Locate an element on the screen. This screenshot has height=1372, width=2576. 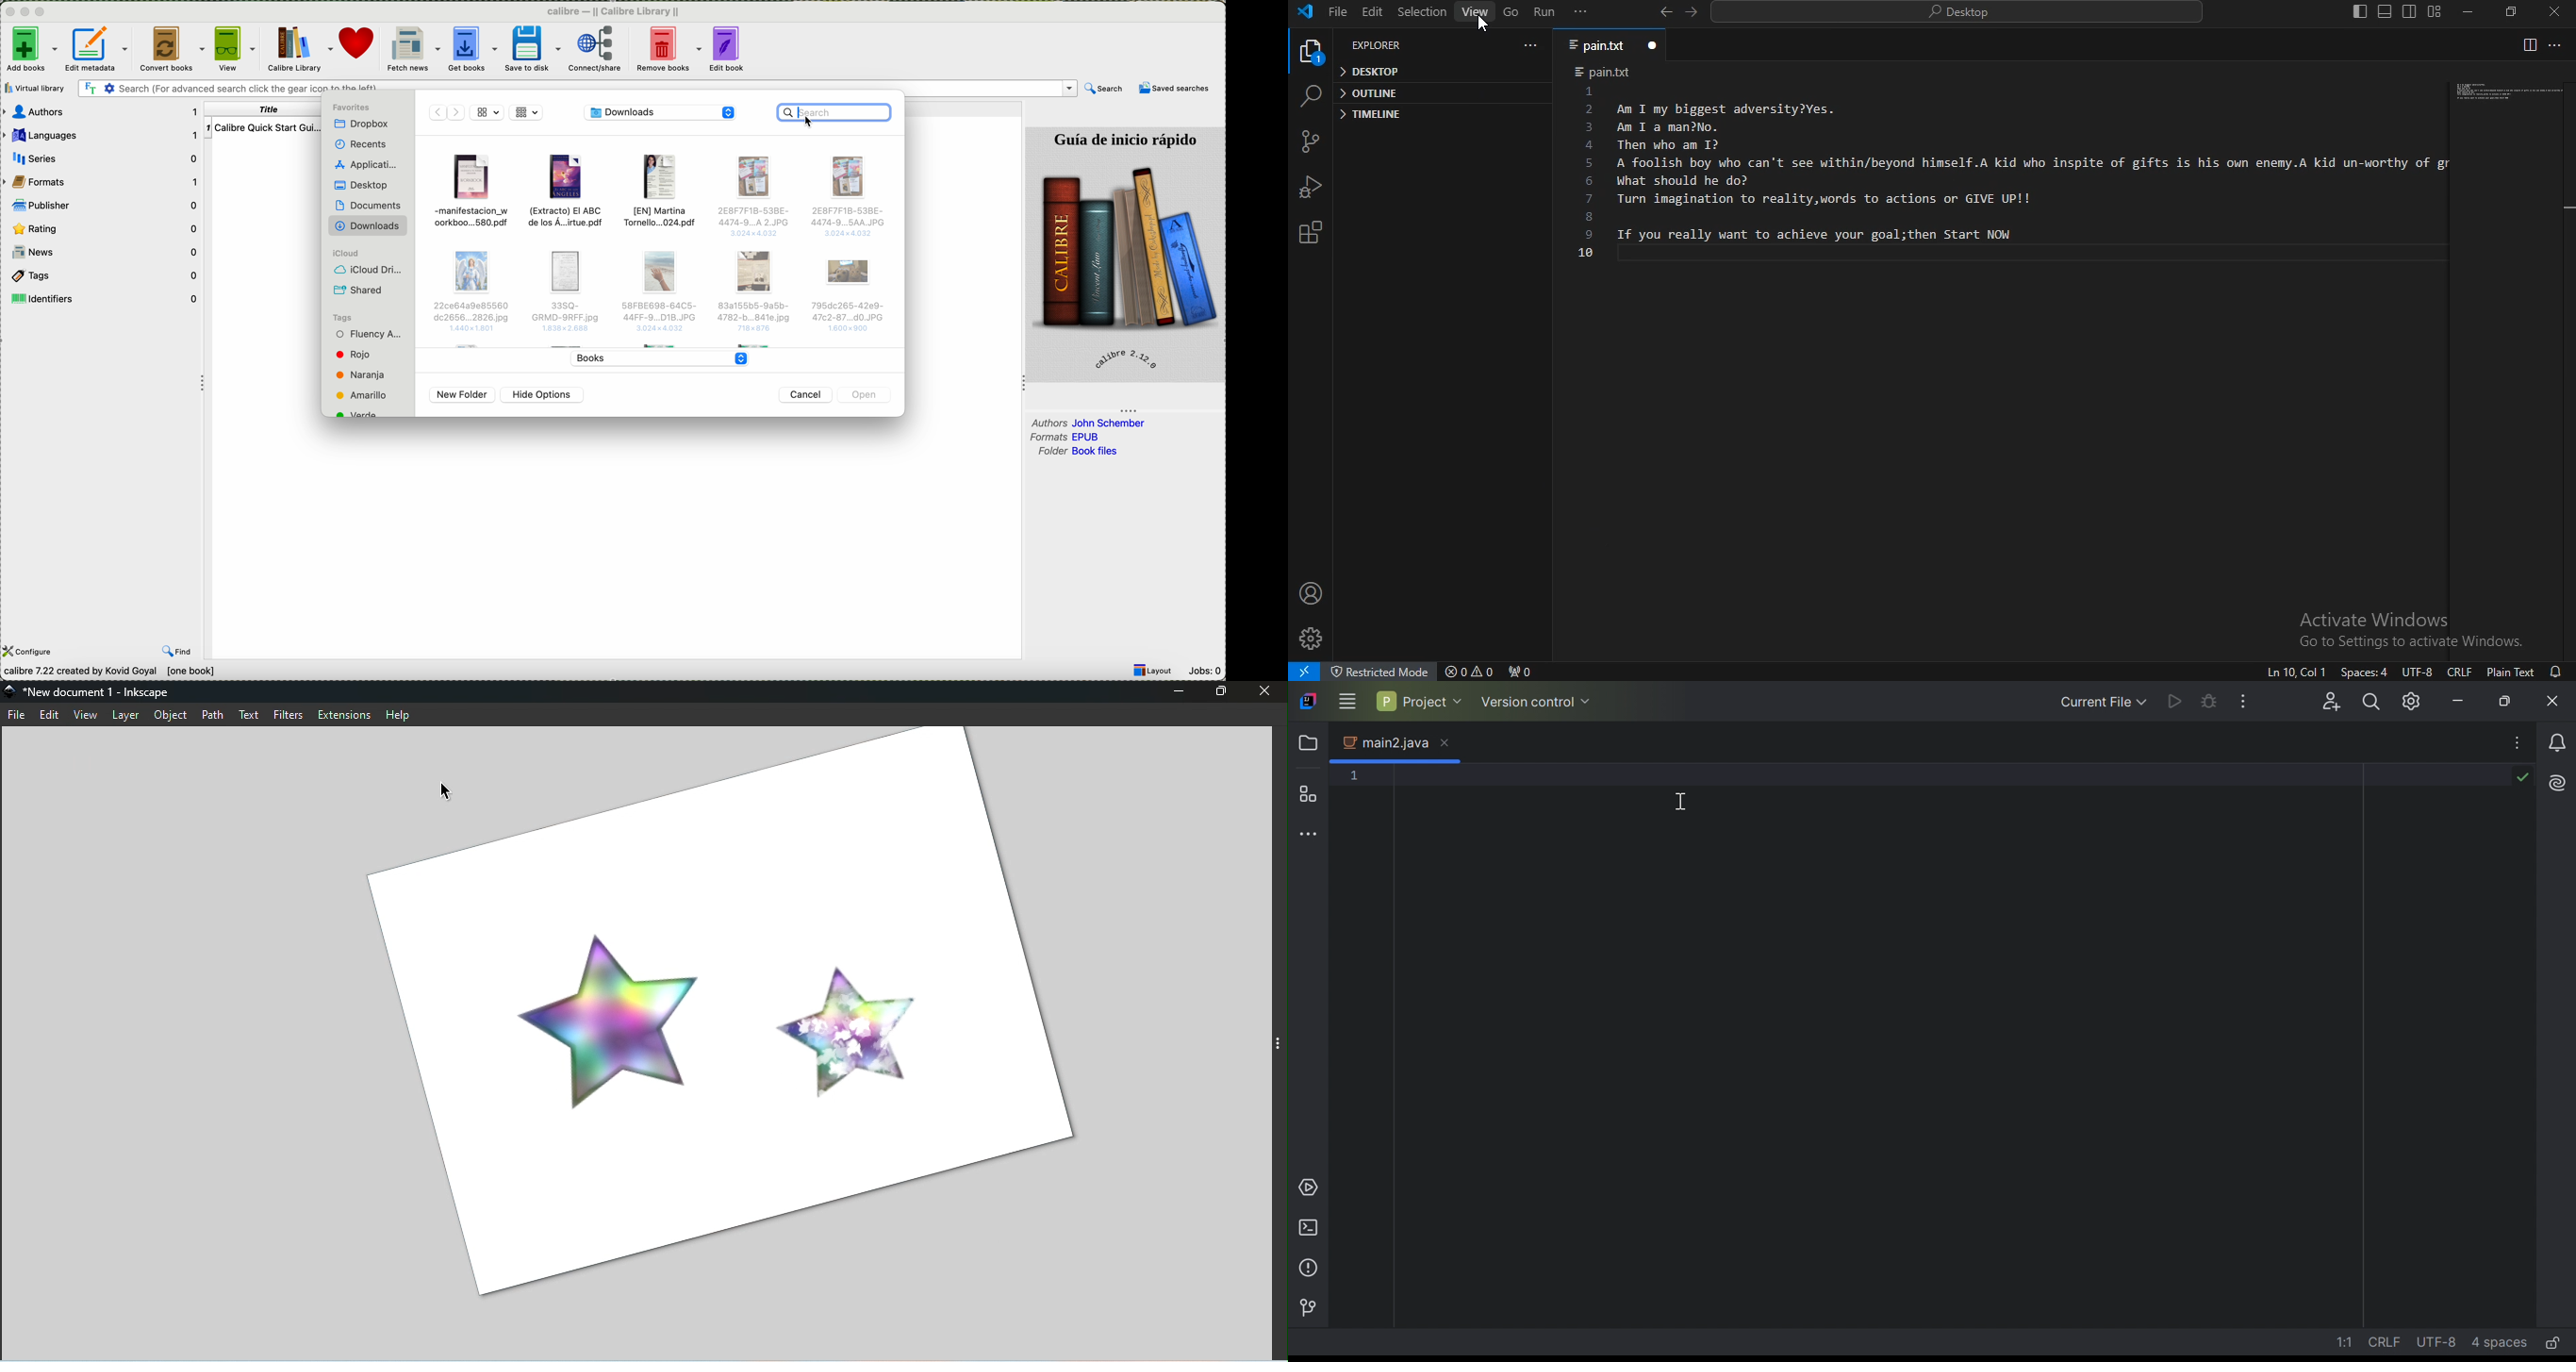
convert books is located at coordinates (172, 48).